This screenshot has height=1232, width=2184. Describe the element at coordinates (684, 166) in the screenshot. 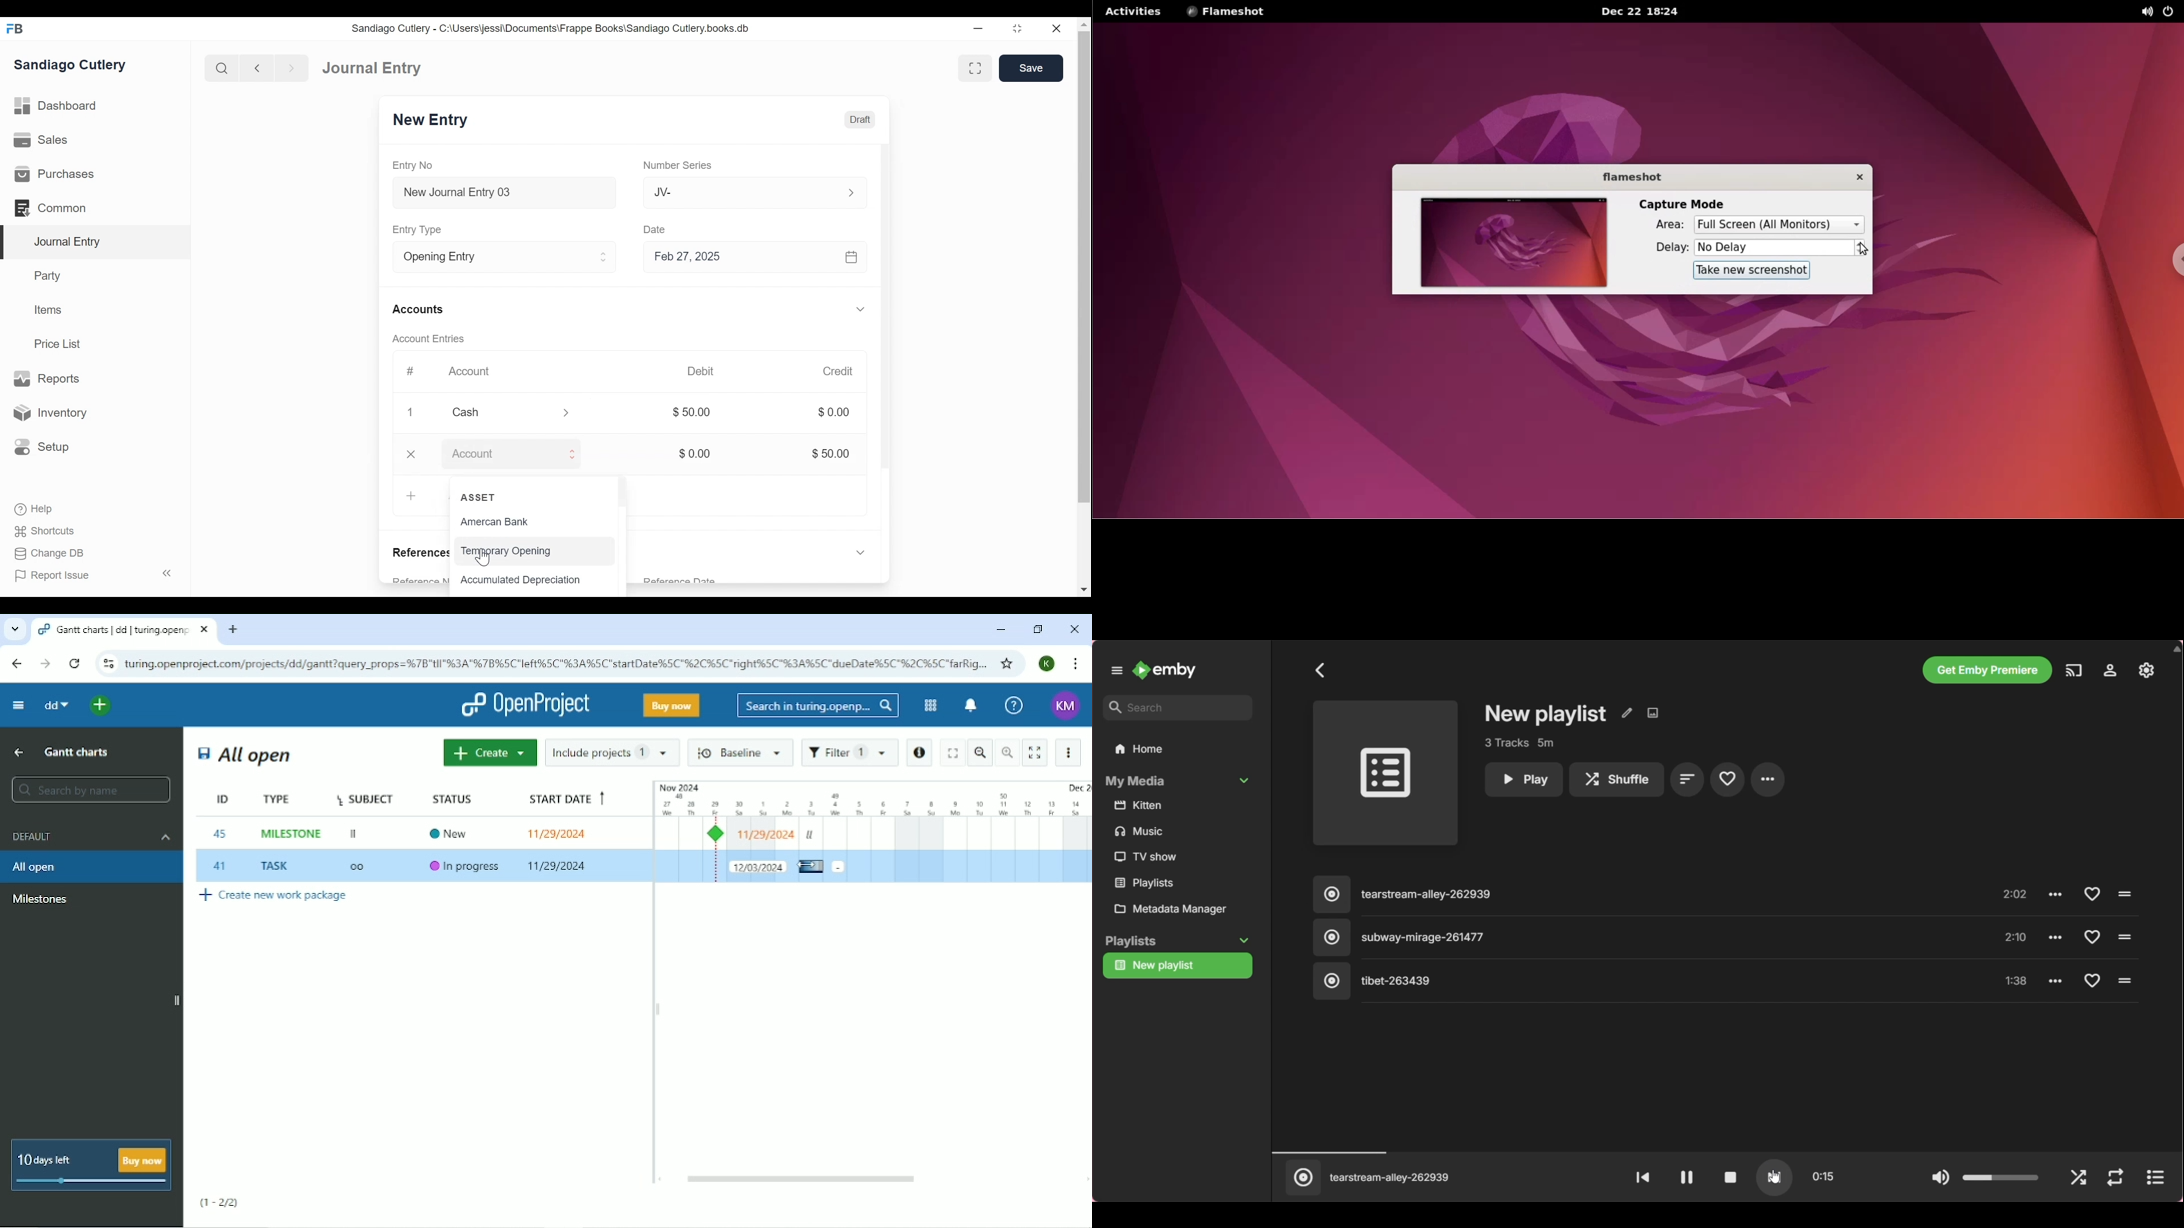

I see `Number Series` at that location.